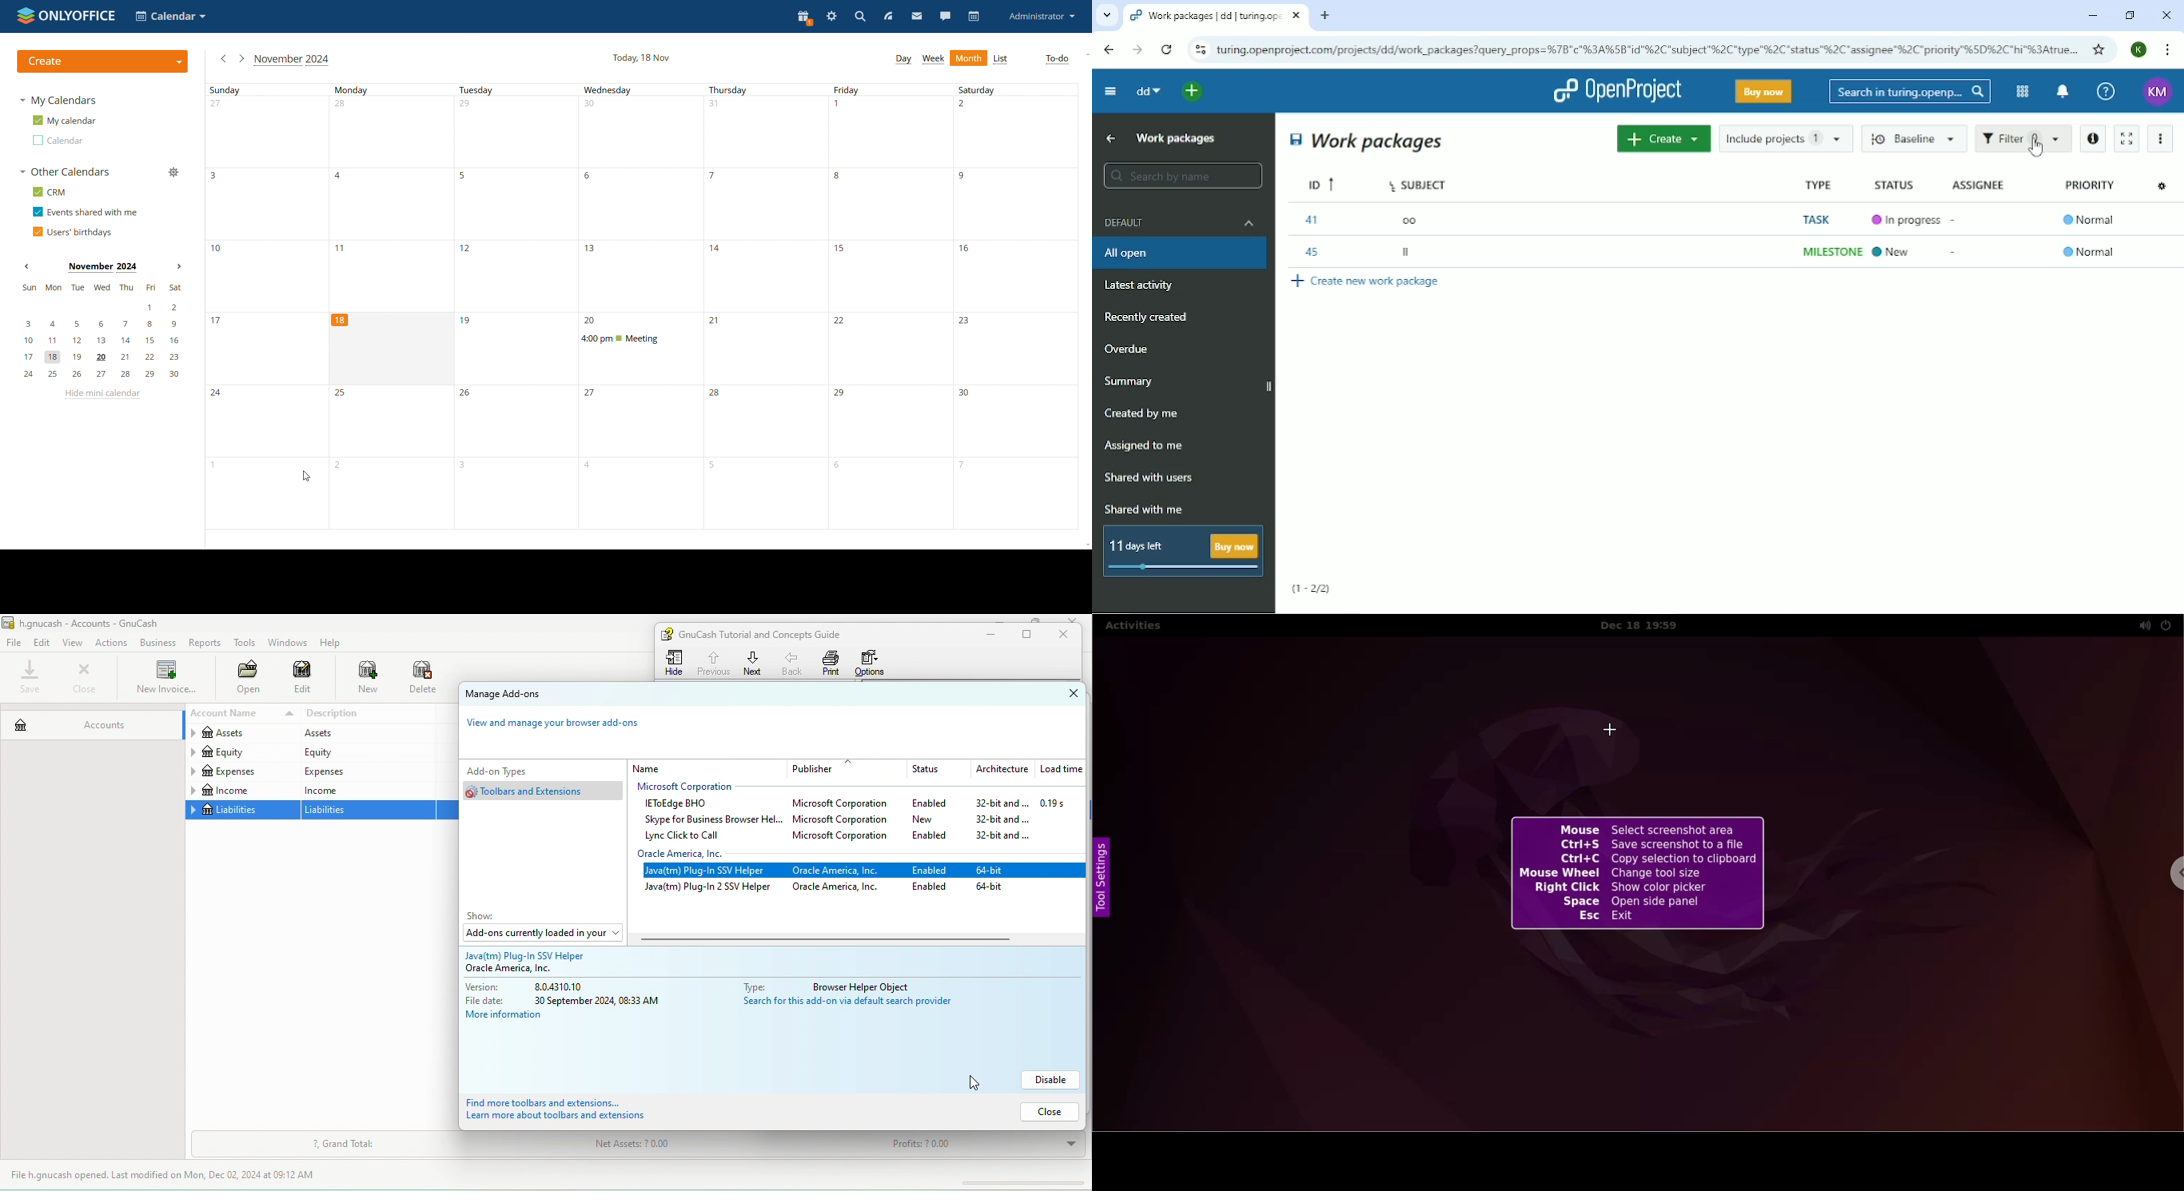 The image size is (2184, 1204). I want to click on 32 bit and, so click(996, 803).